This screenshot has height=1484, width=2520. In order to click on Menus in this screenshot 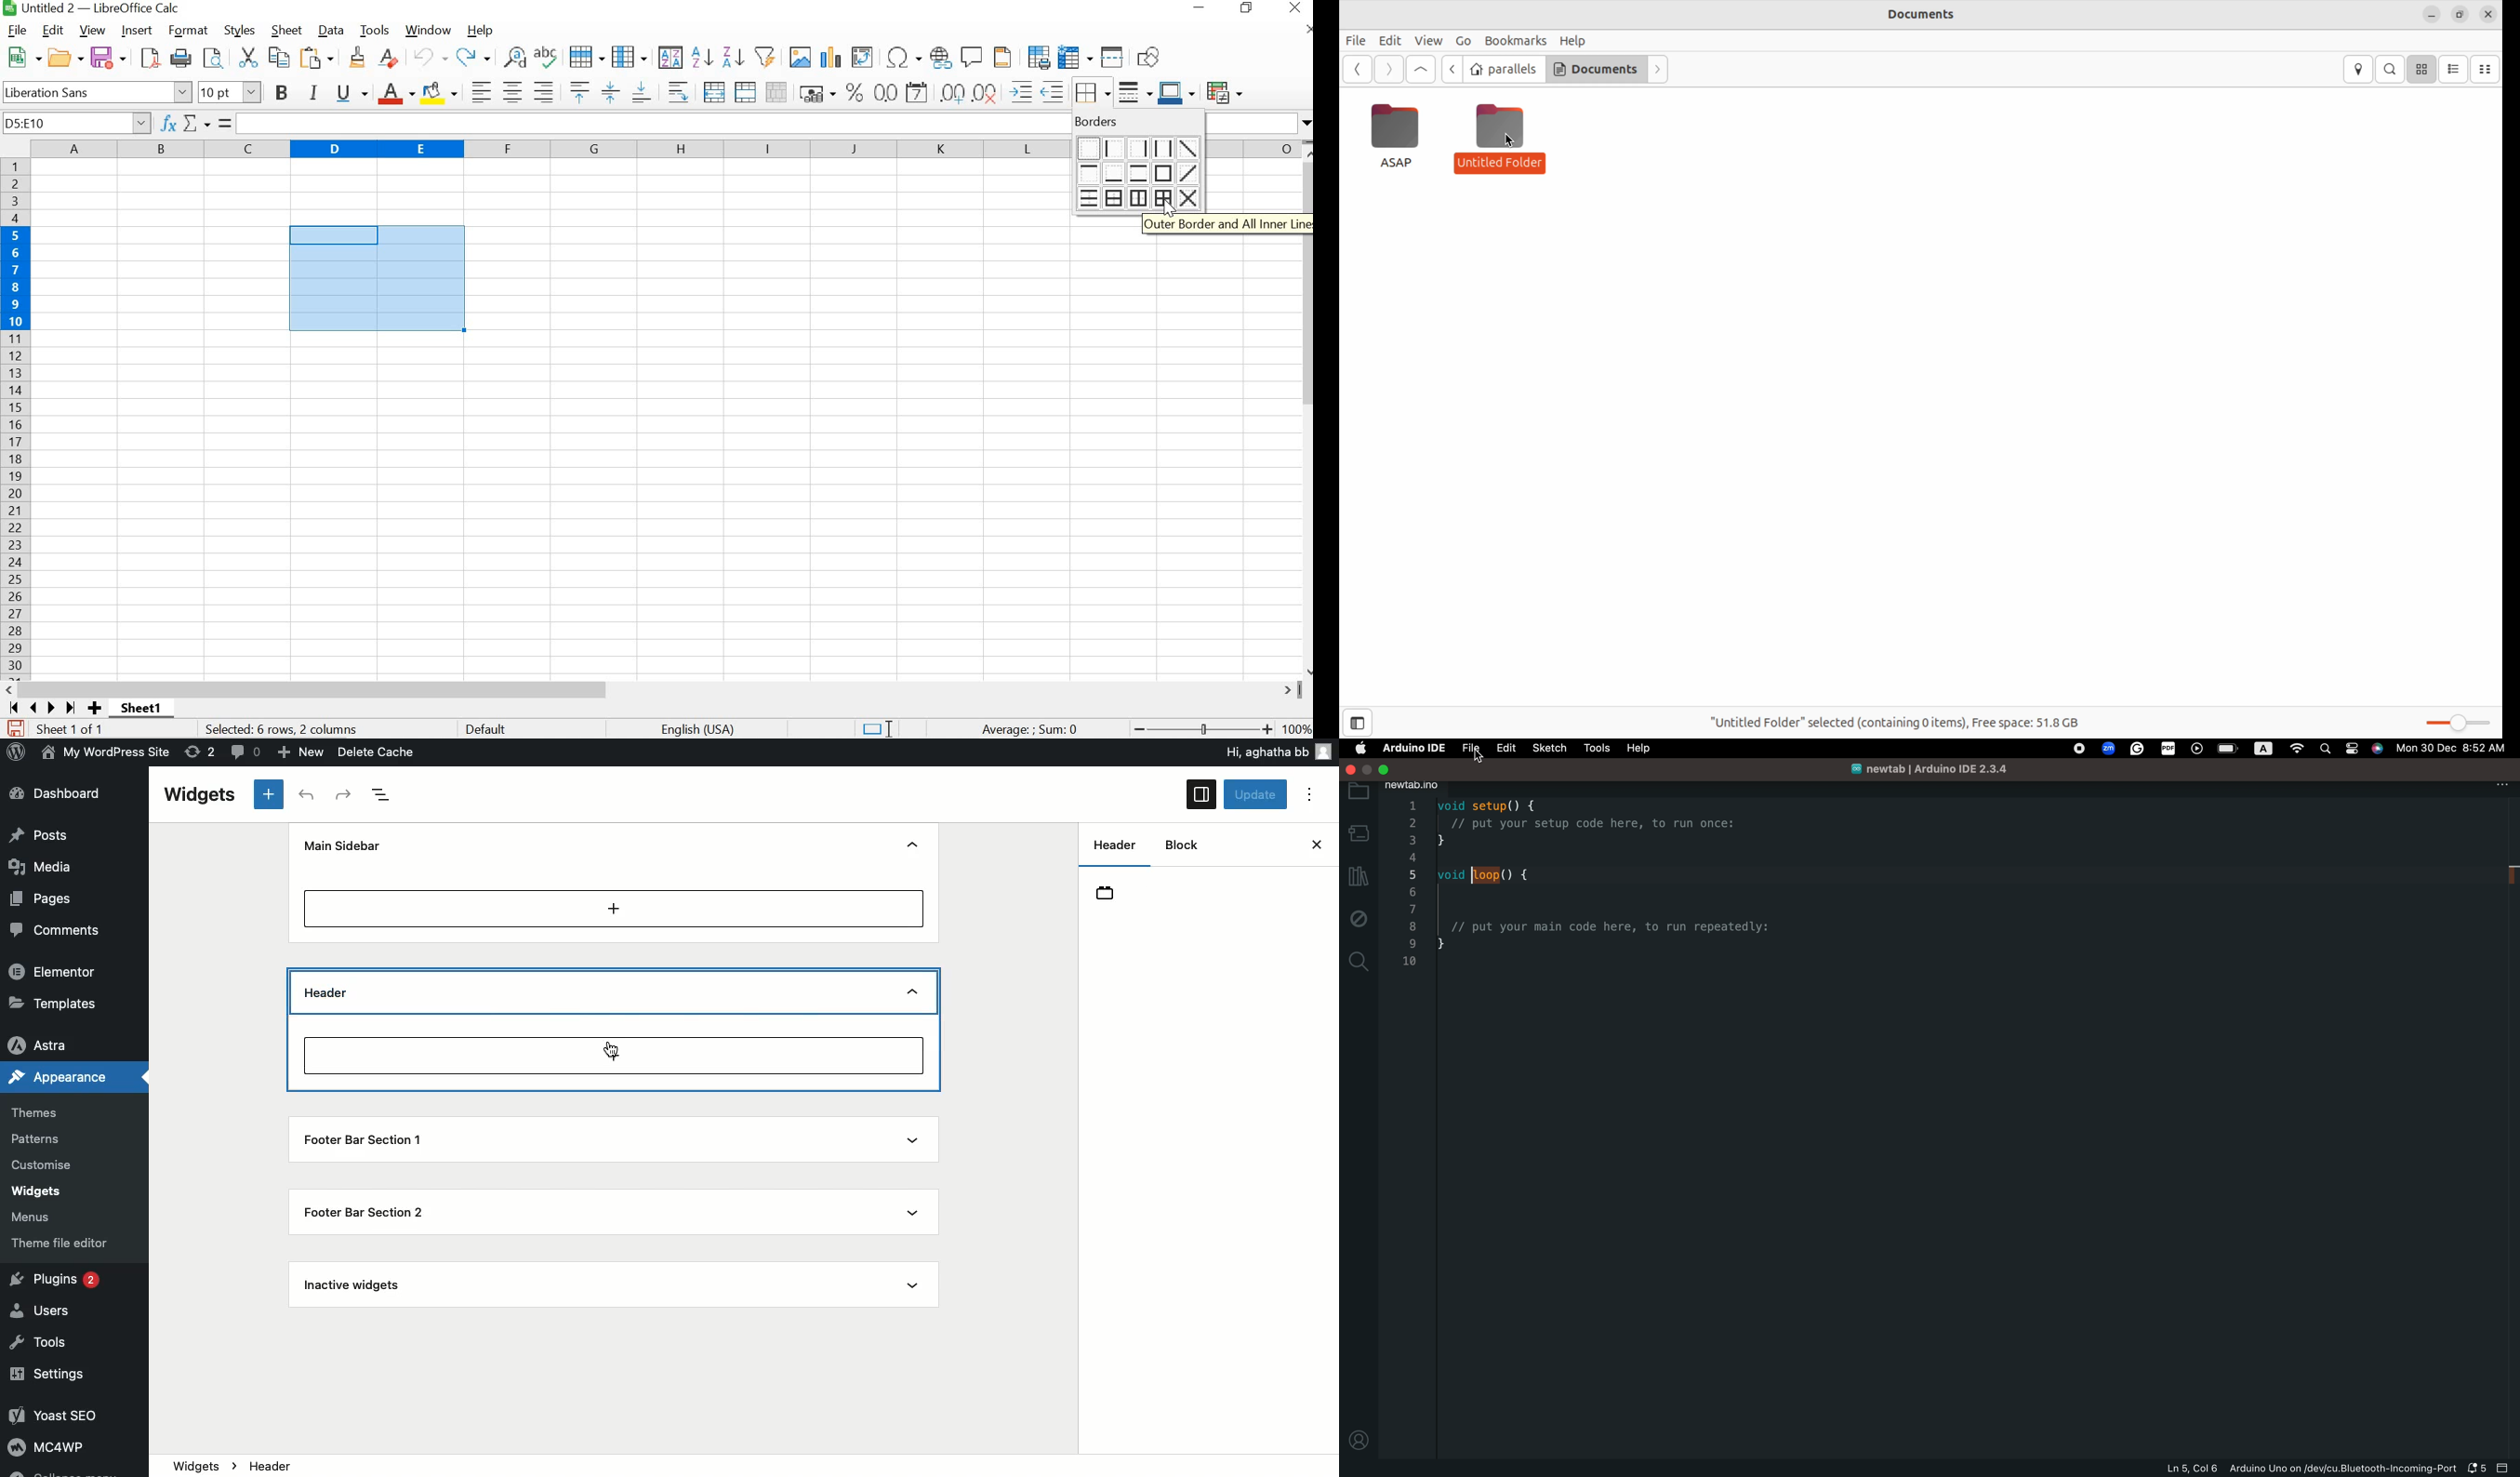, I will do `click(33, 1218)`.